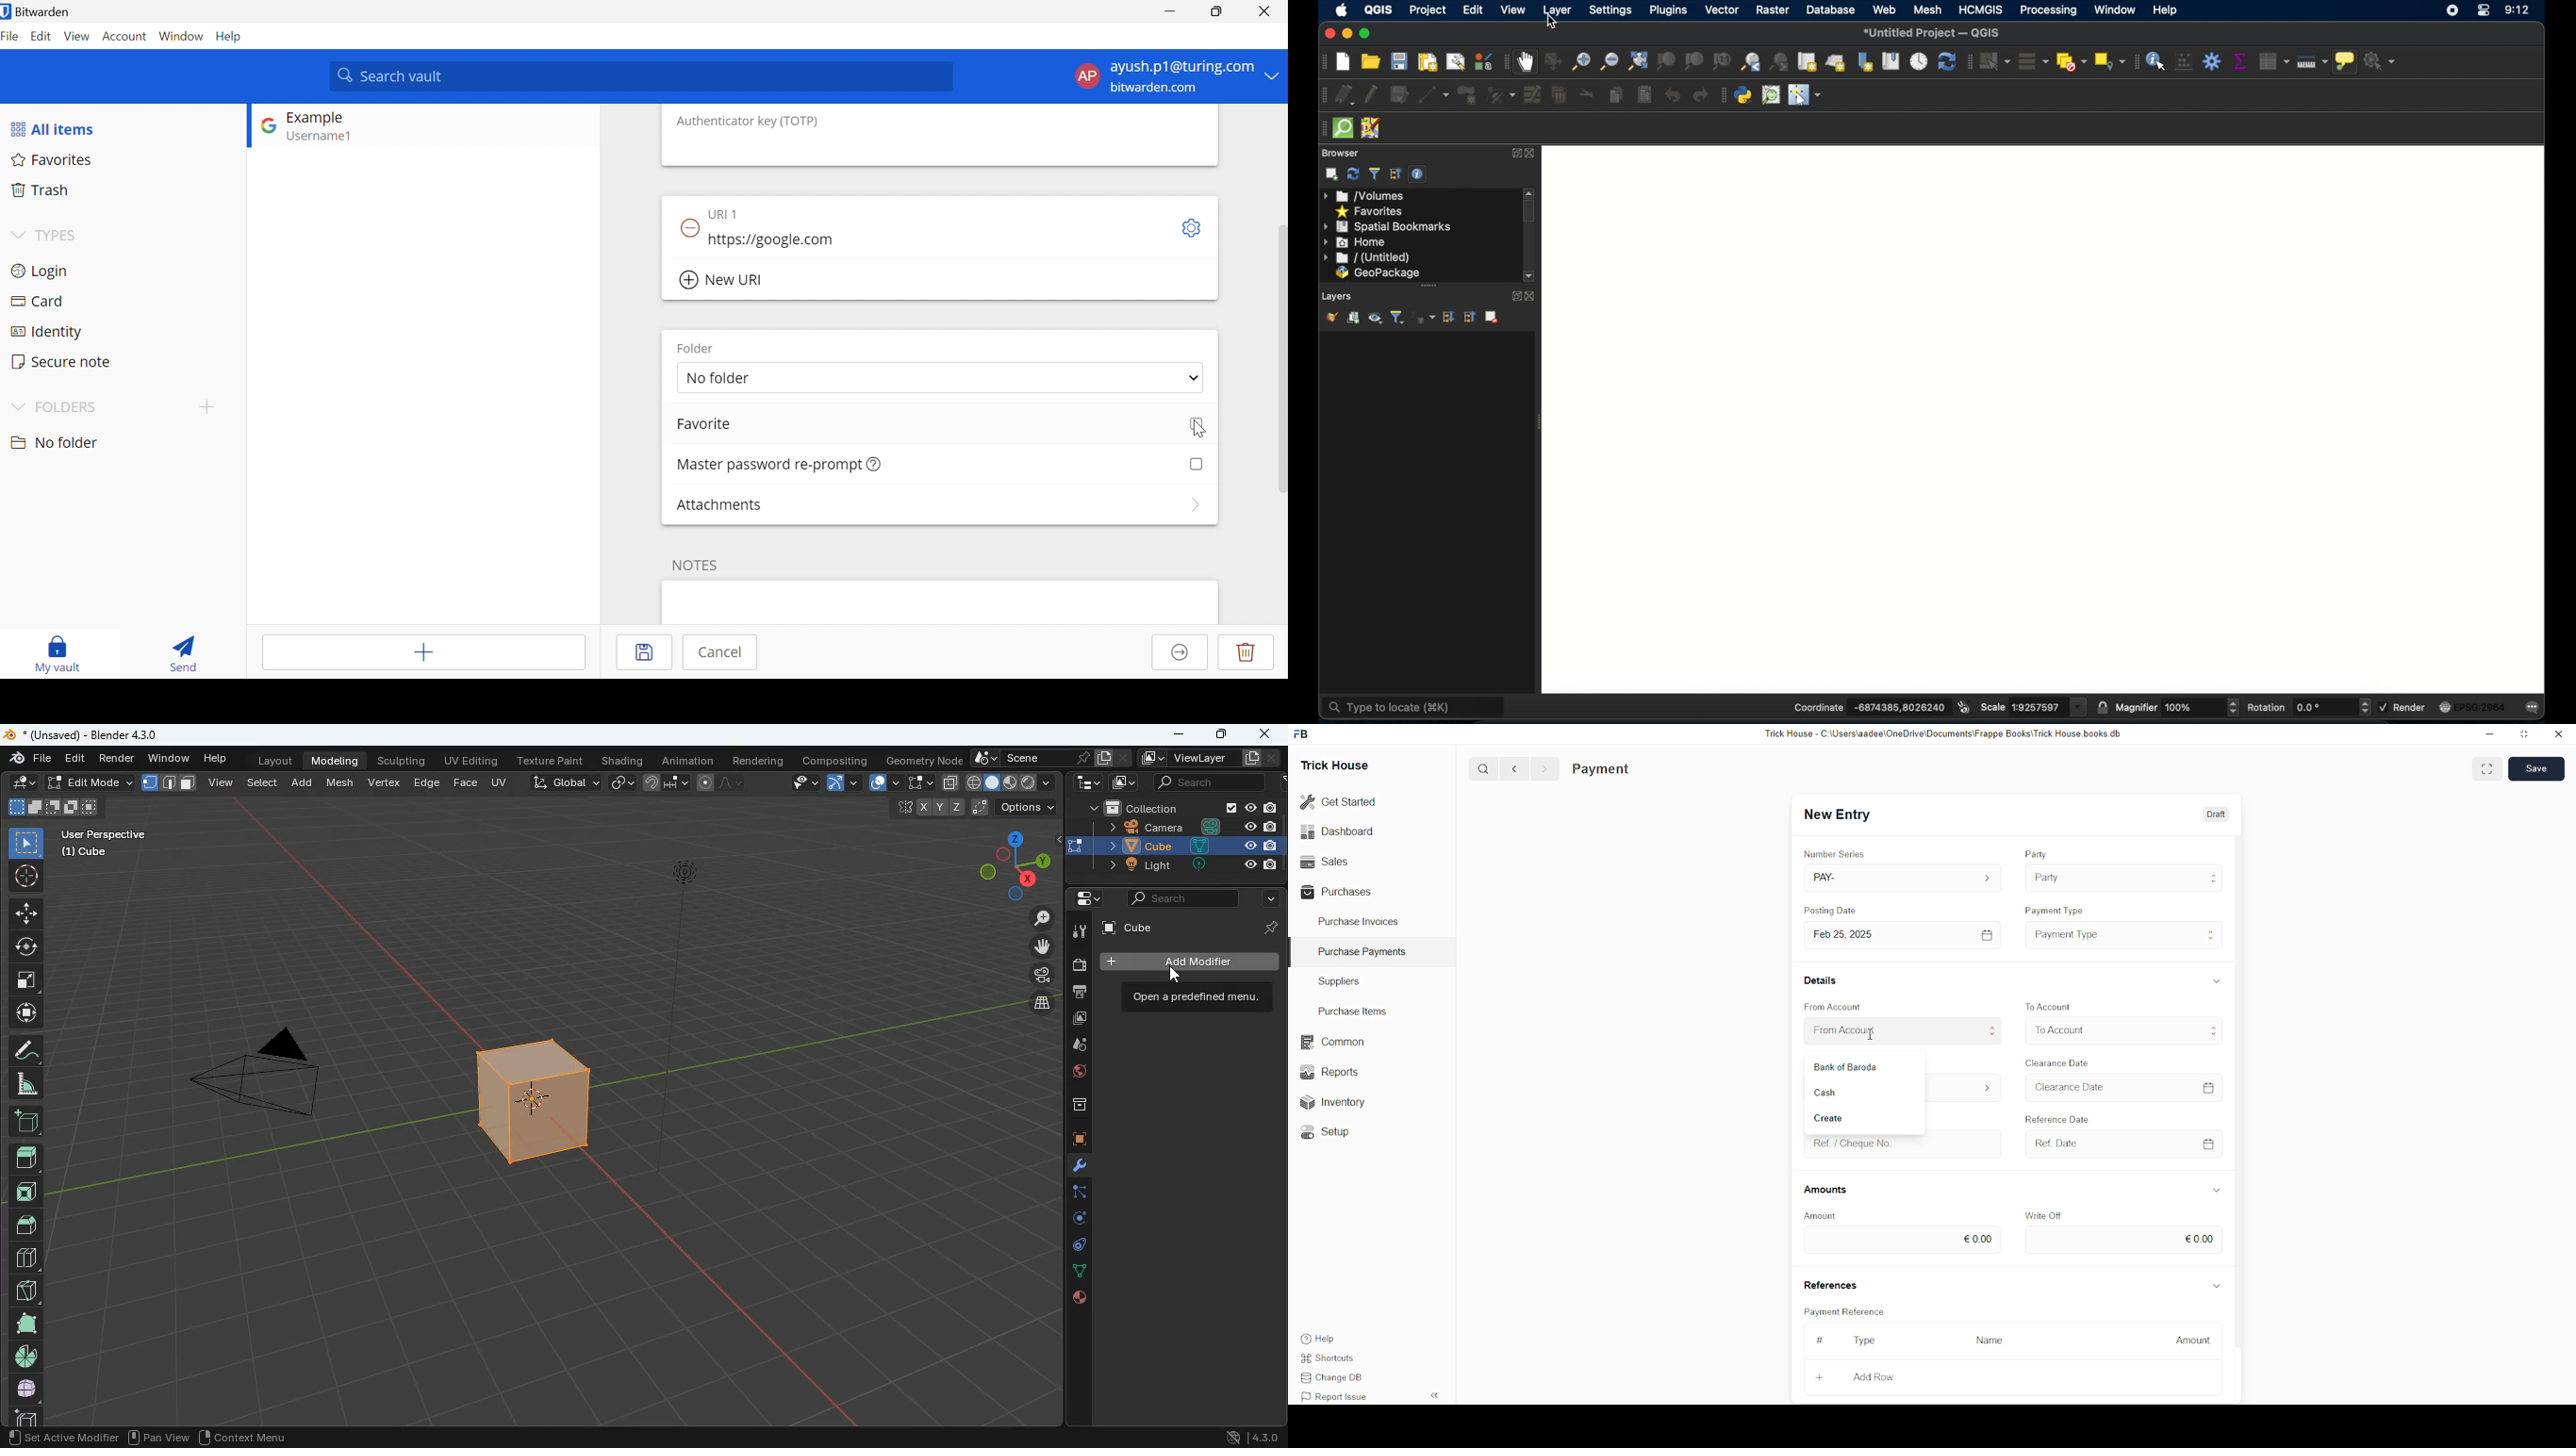 This screenshot has width=2576, height=1456. I want to click on edge, so click(426, 782).